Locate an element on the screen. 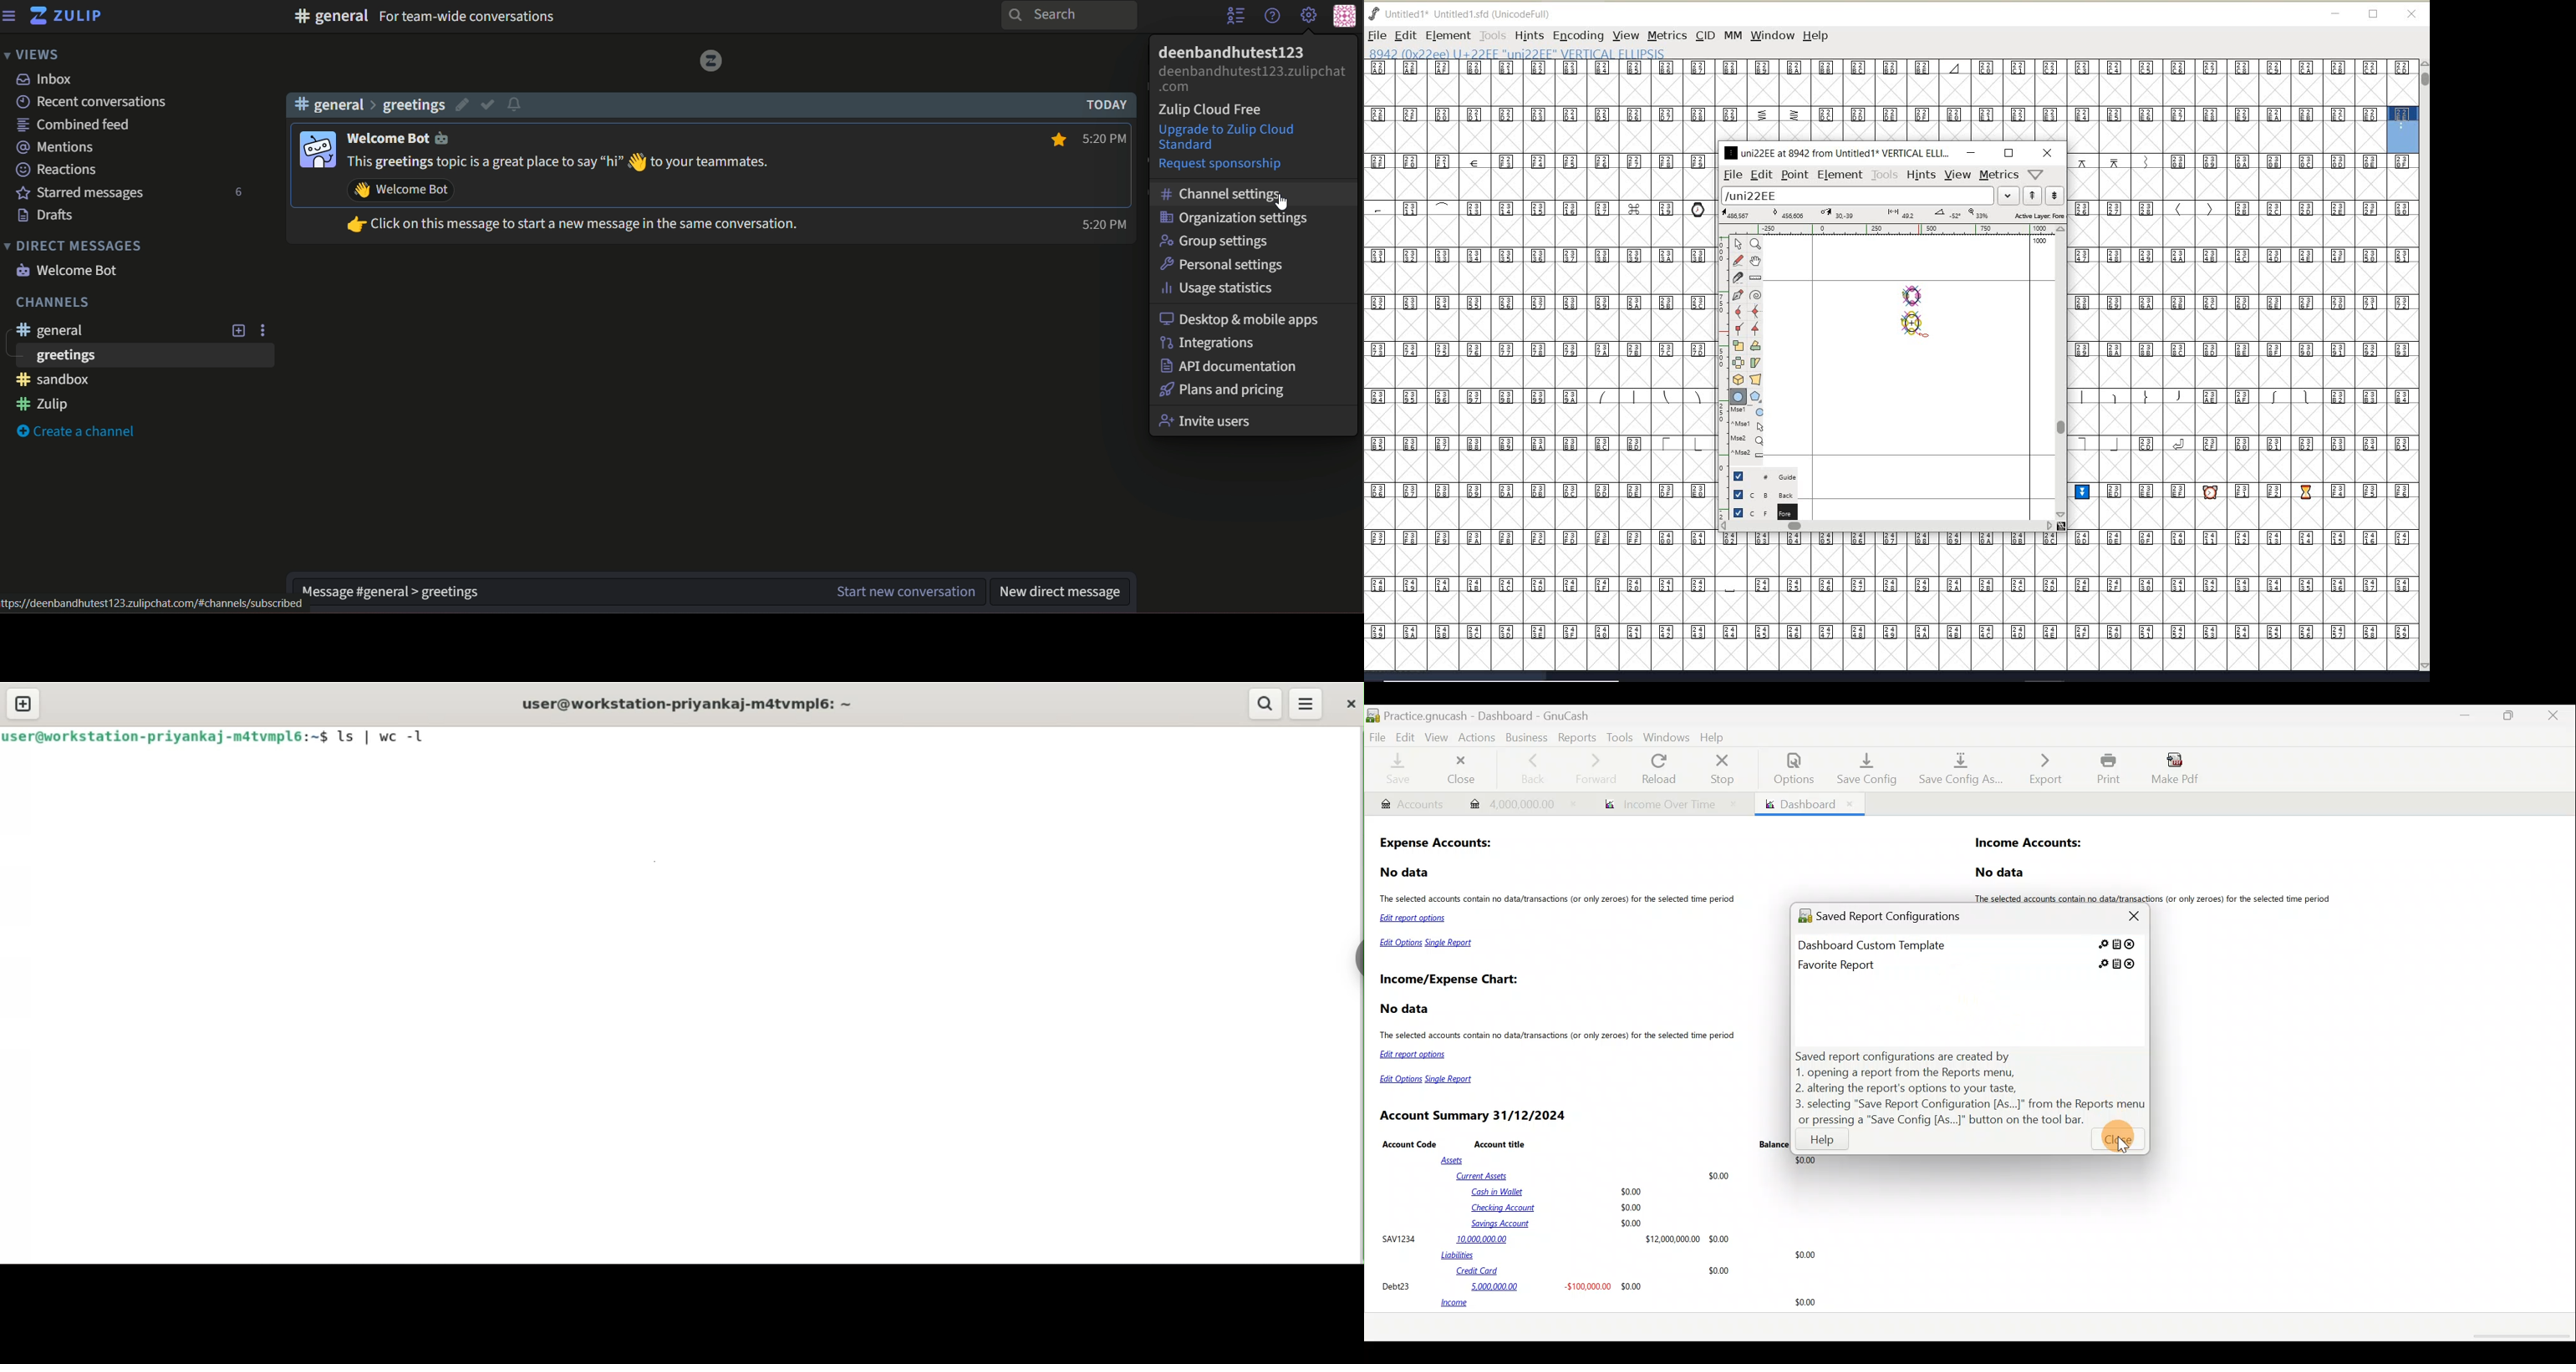 Image resolution: width=2576 pixels, height=1372 pixels. upgrade to zulip is located at coordinates (1226, 130).